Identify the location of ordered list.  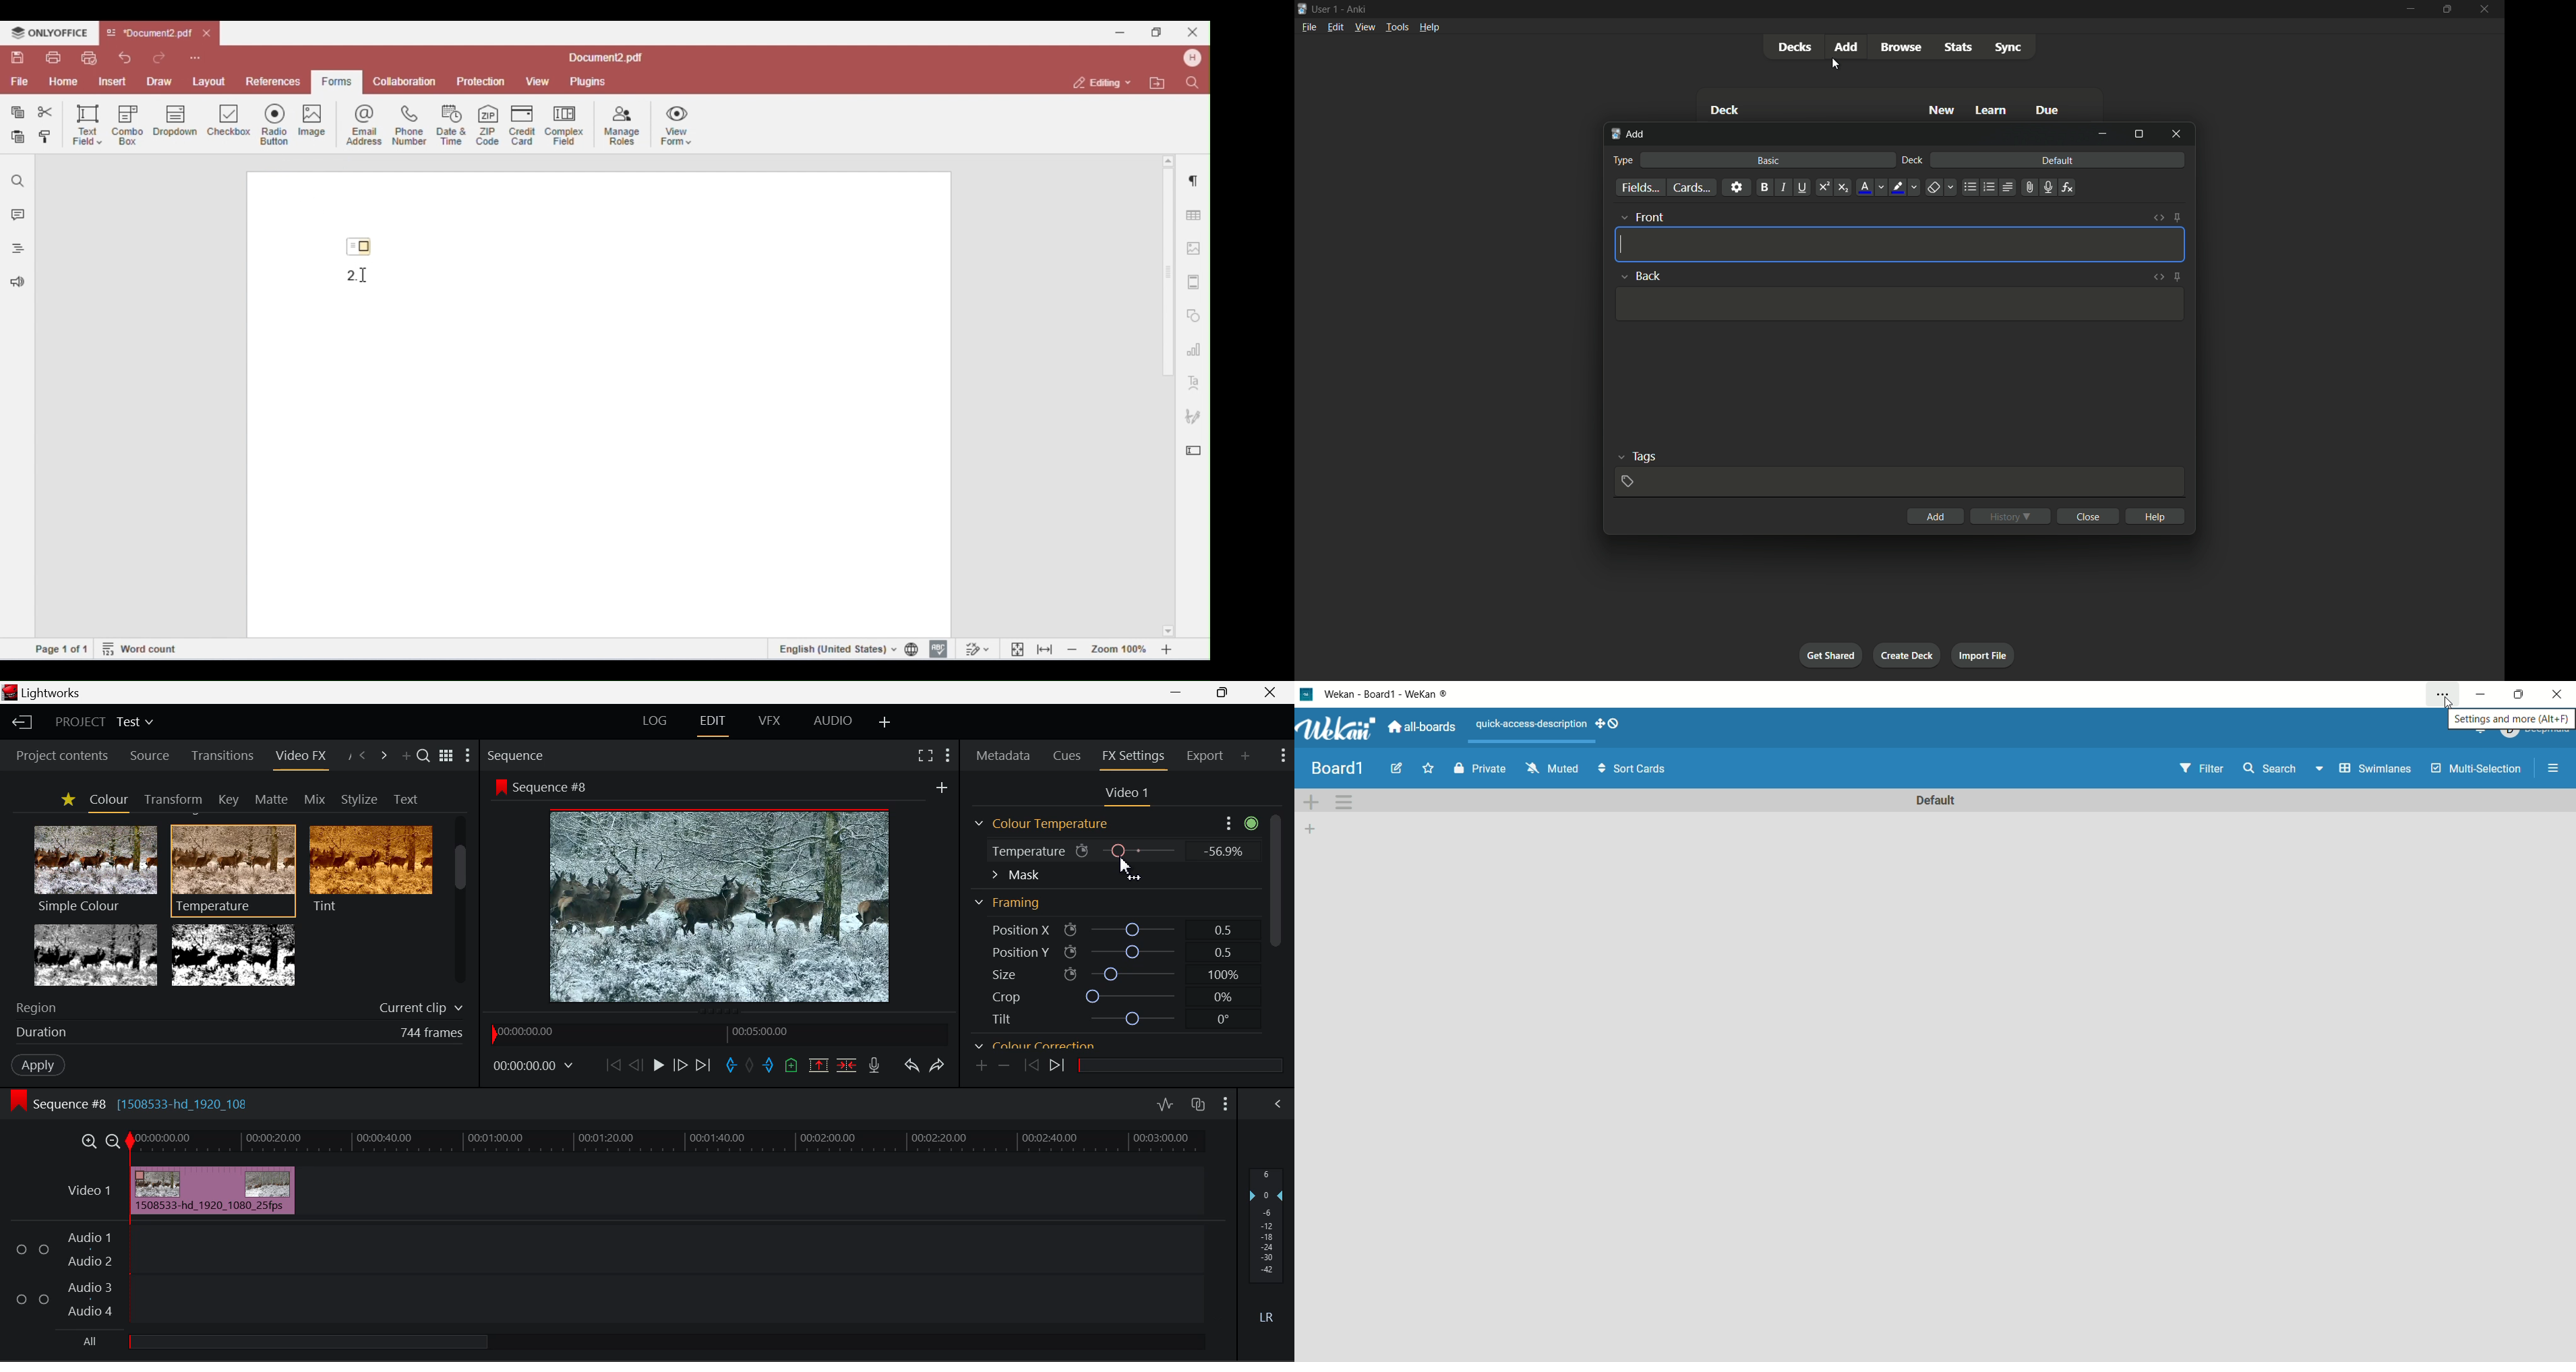
(1989, 187).